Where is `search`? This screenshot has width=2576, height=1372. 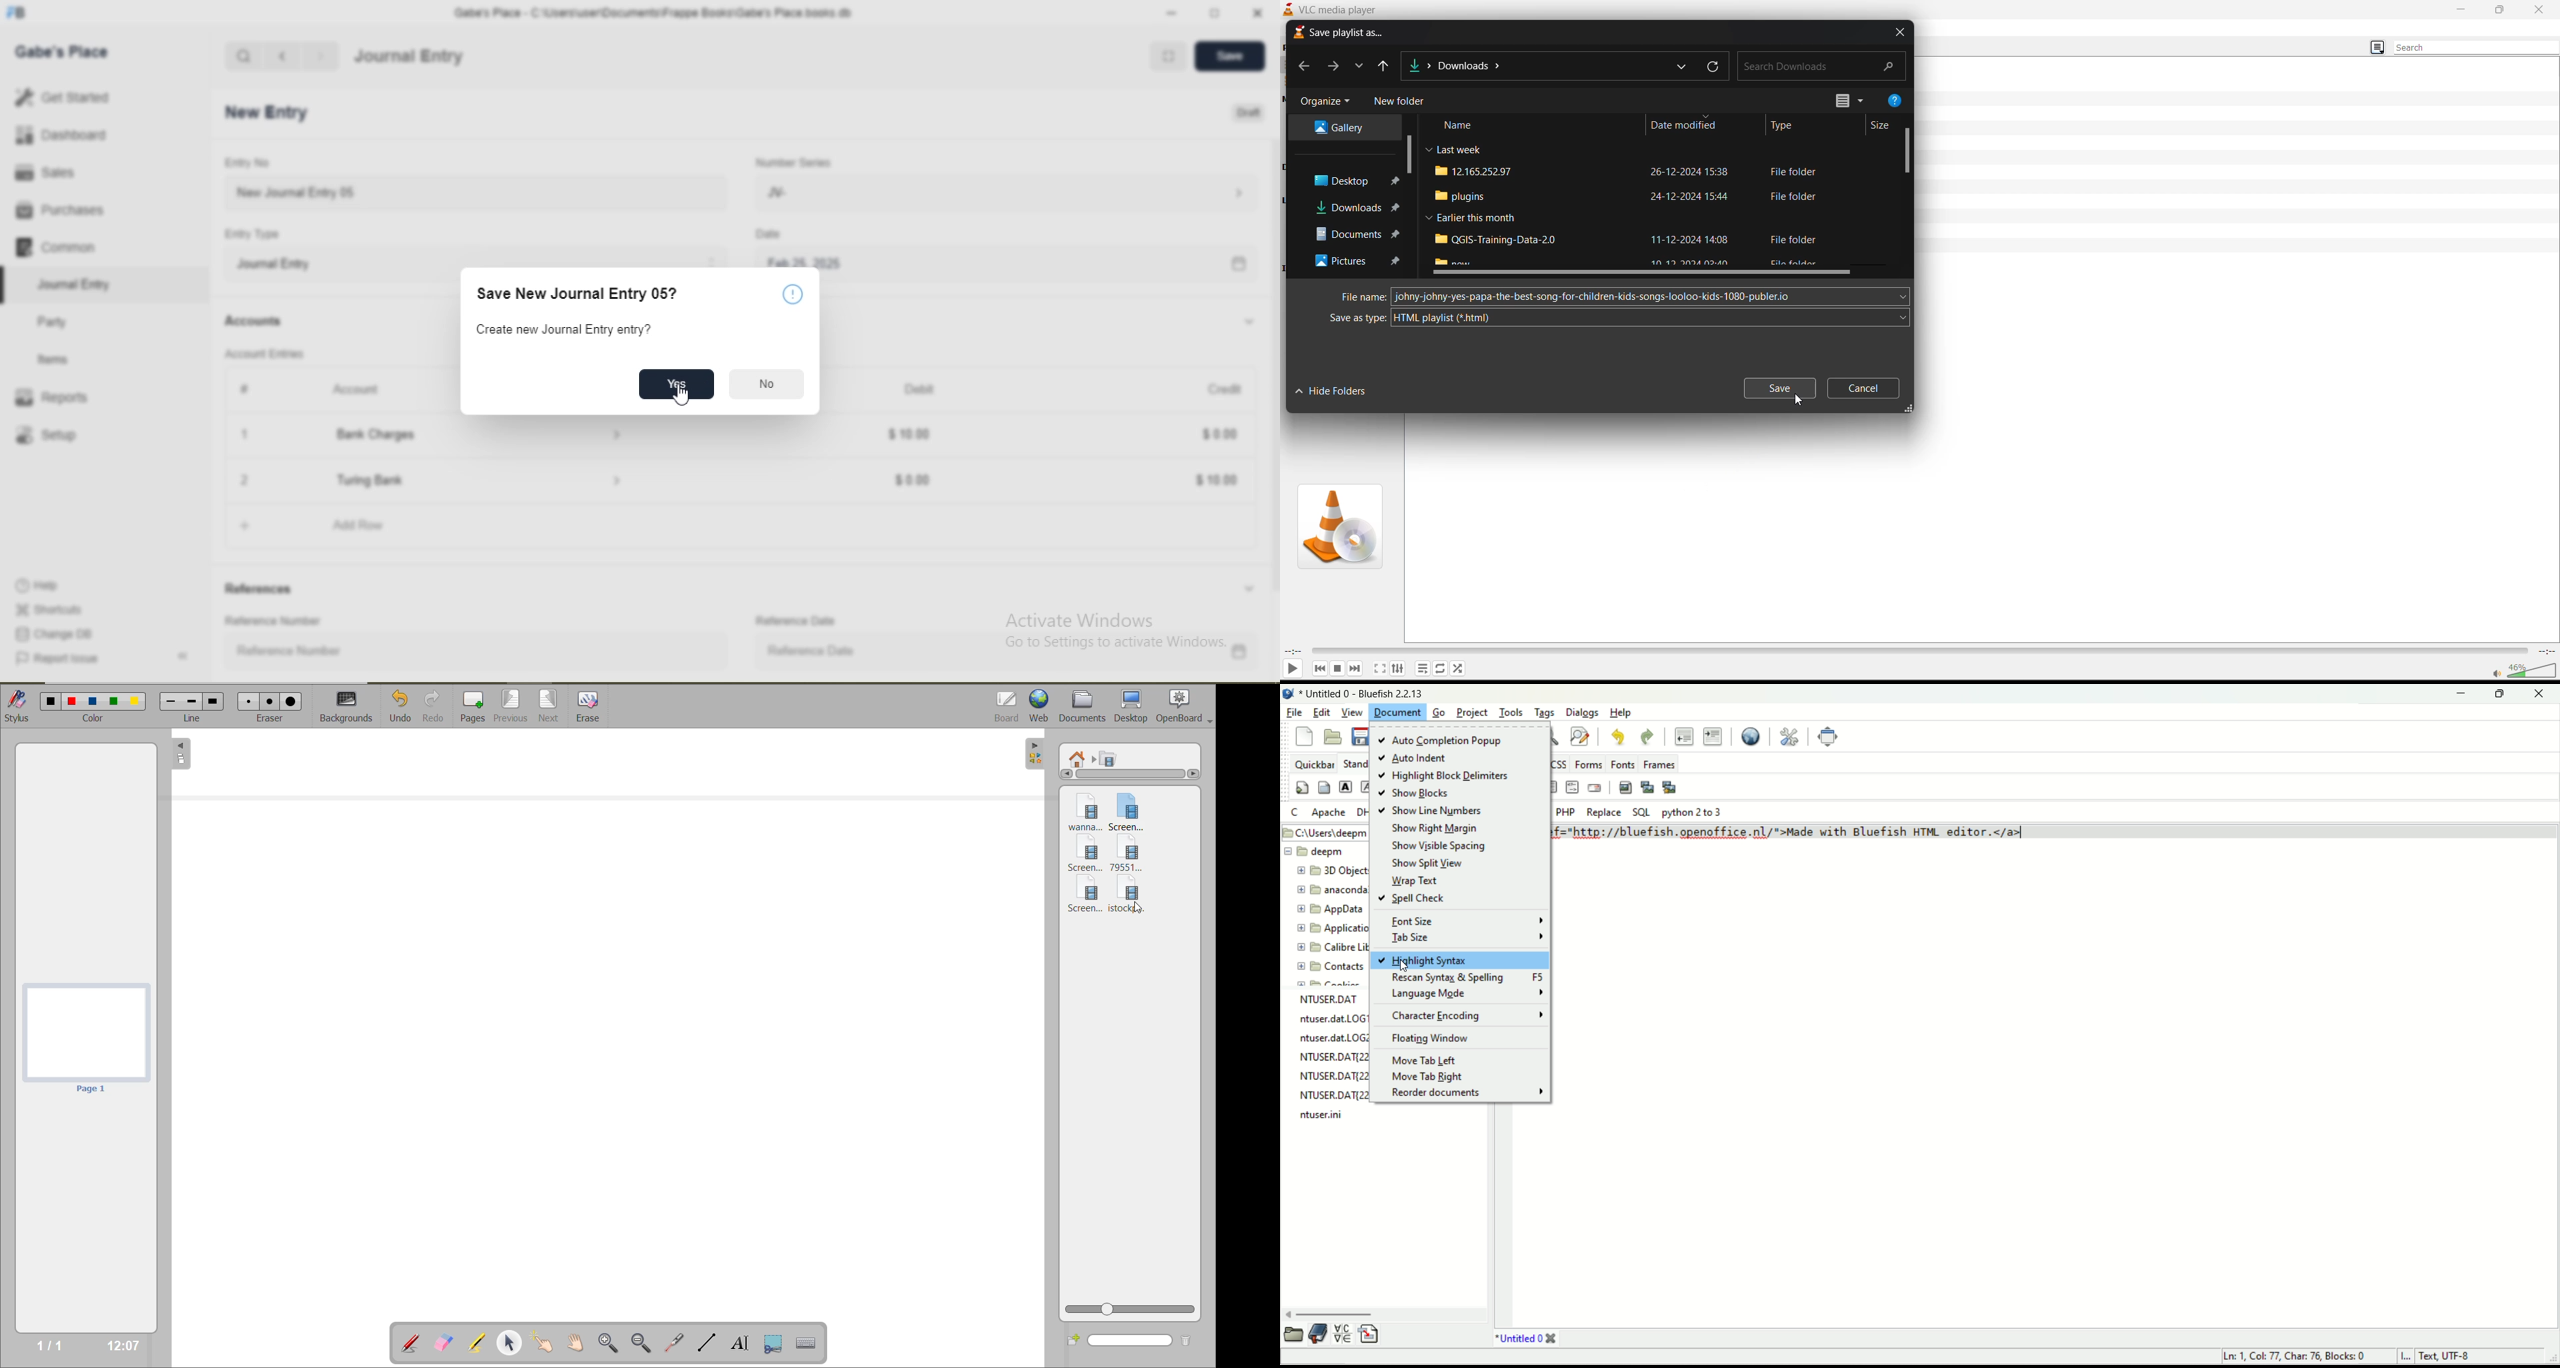 search is located at coordinates (1821, 64).